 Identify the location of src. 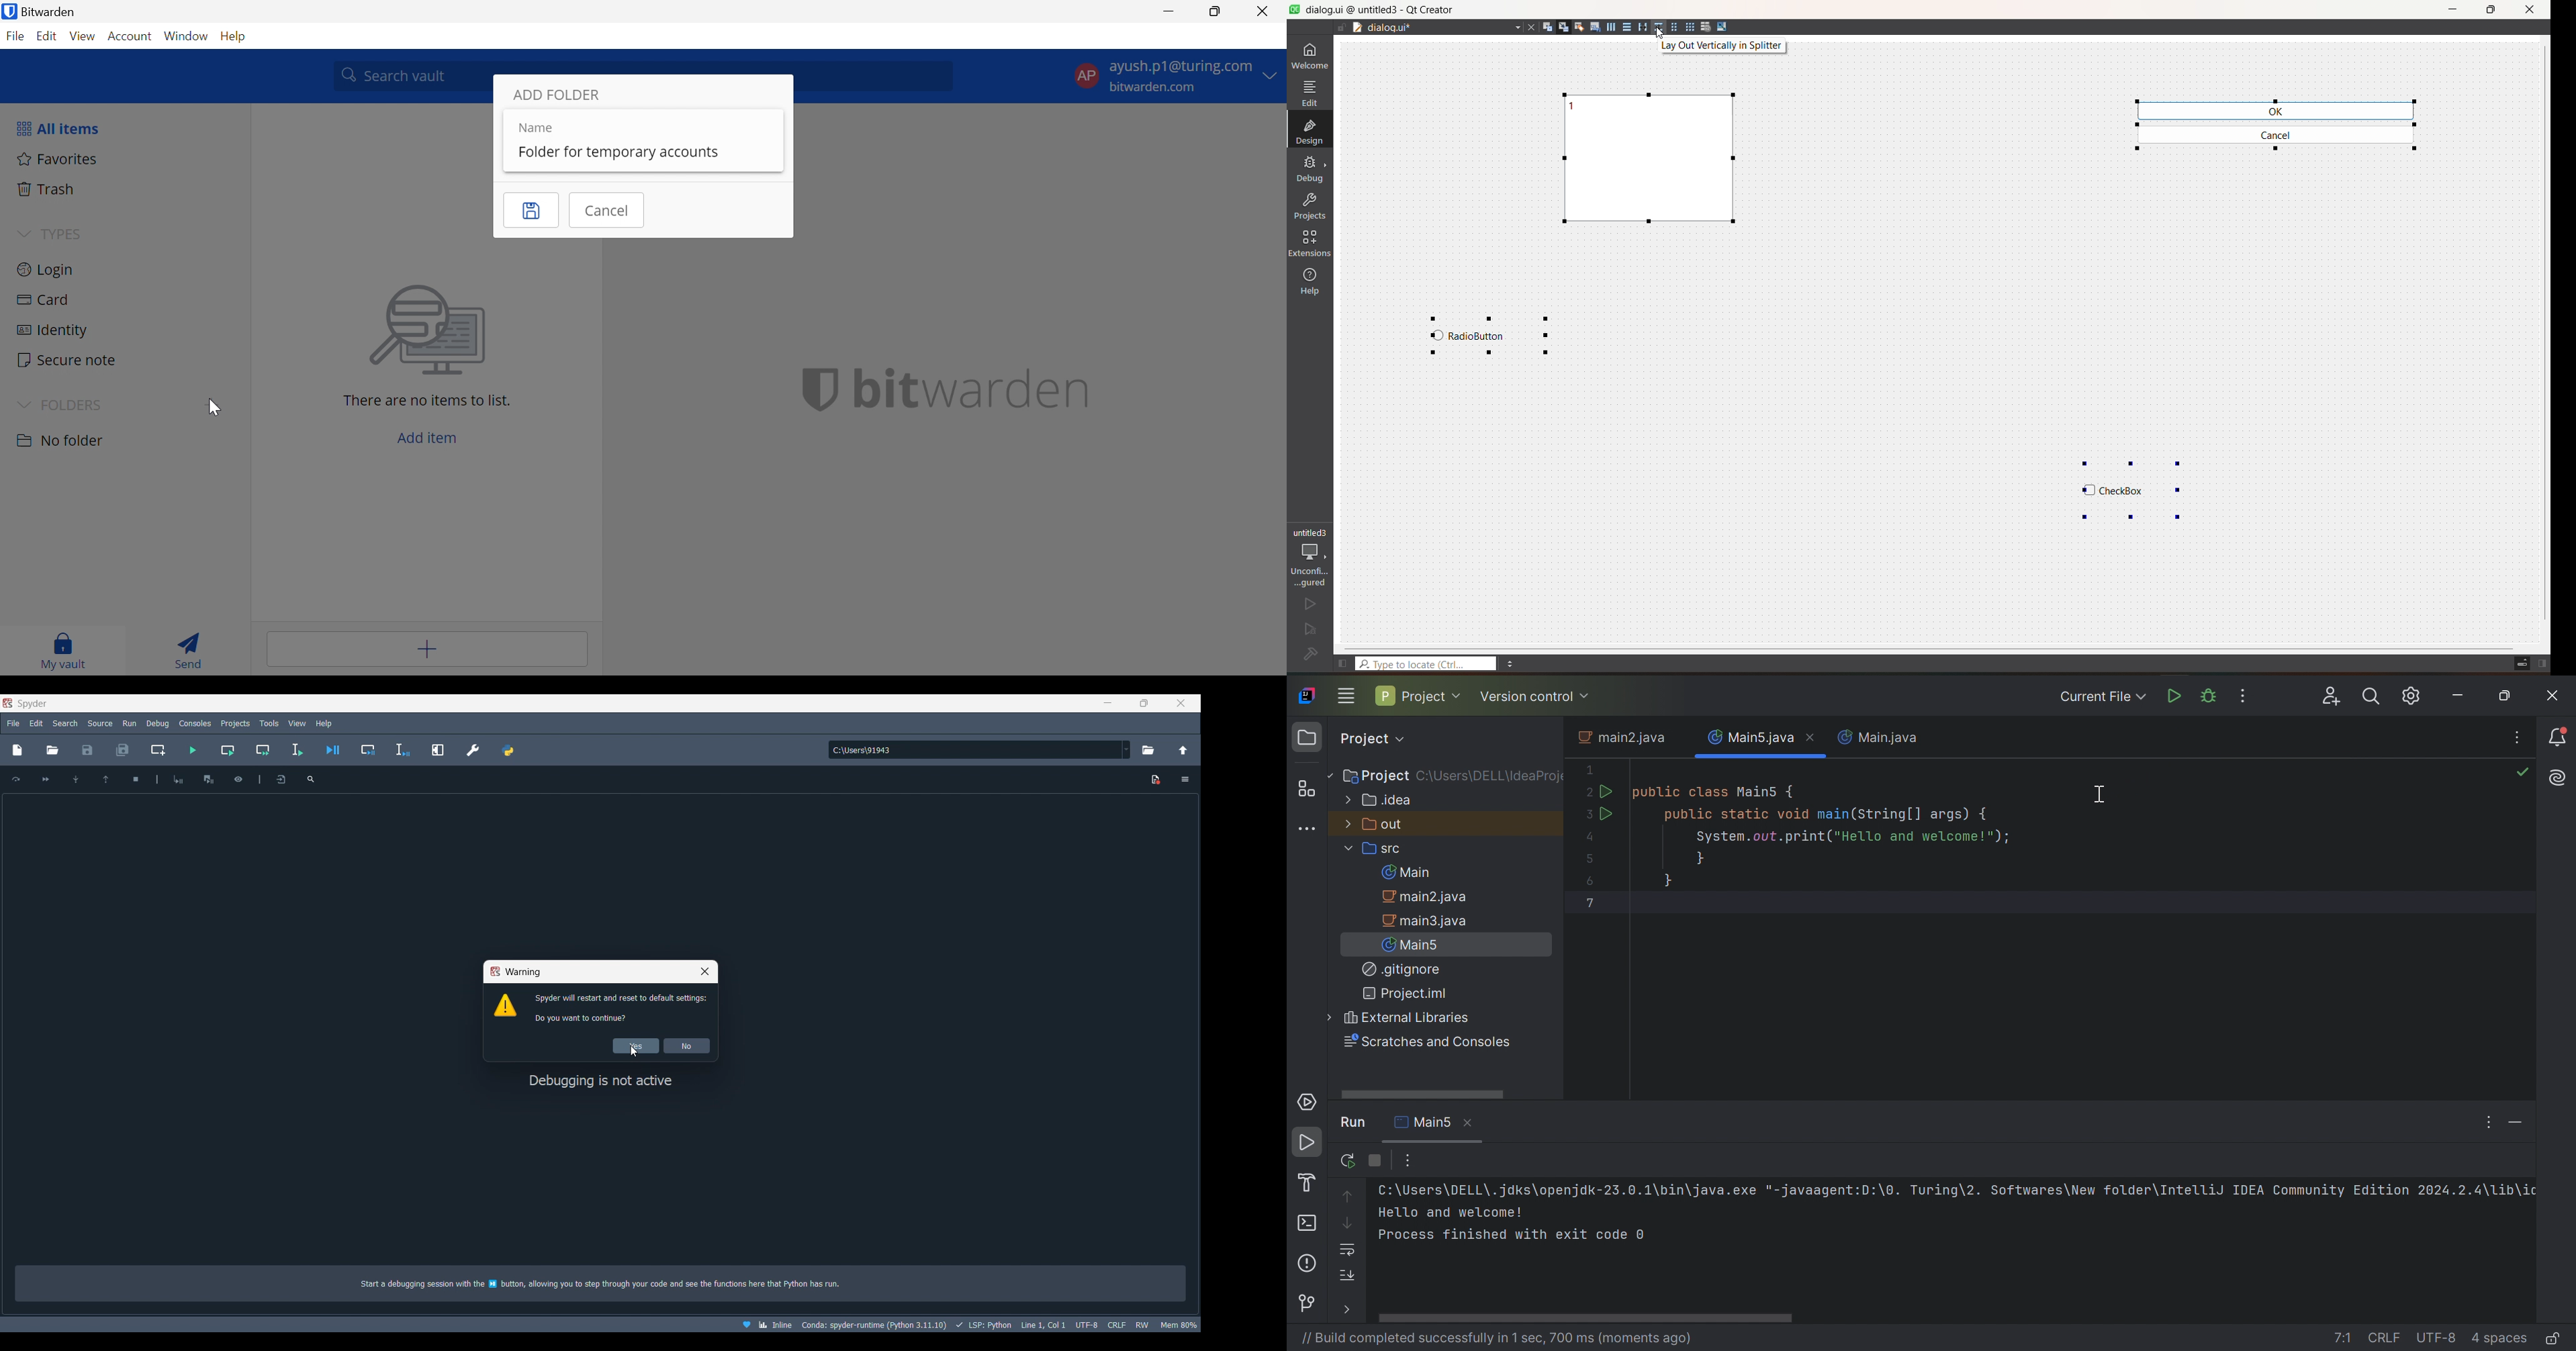
(1379, 850).